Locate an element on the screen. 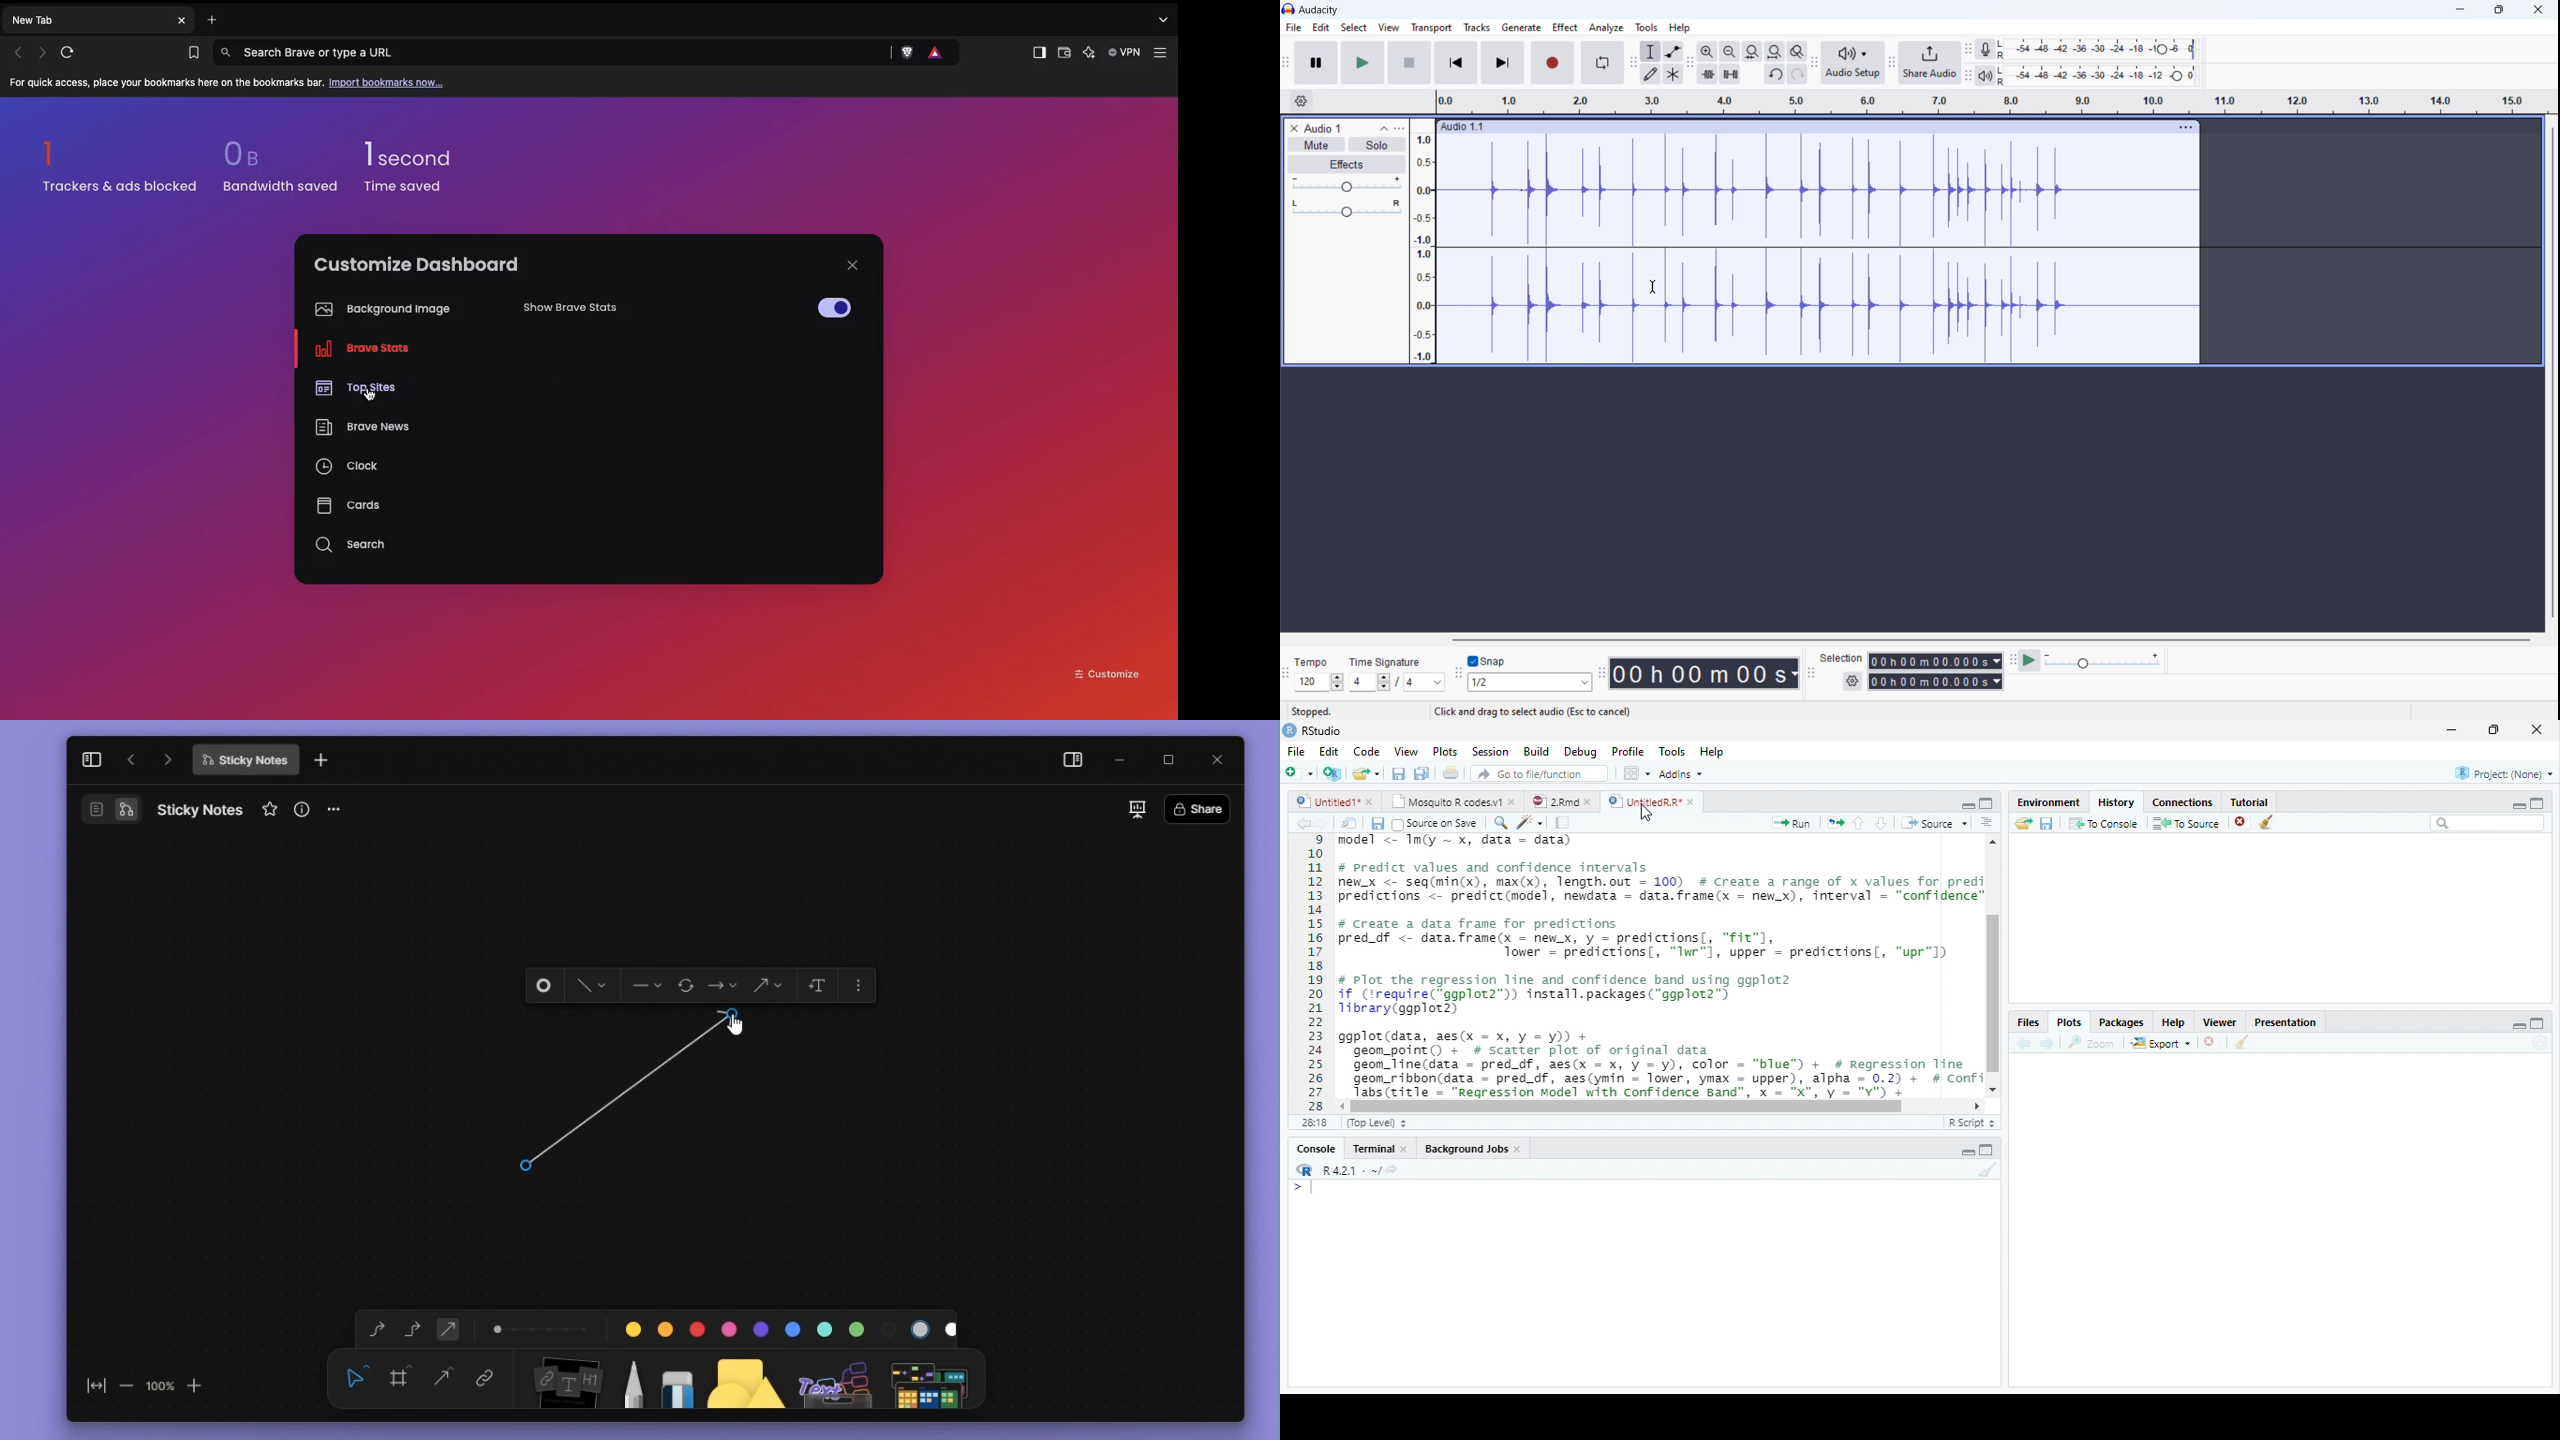 The width and height of the screenshot is (2576, 1456). R script is located at coordinates (1972, 1123).